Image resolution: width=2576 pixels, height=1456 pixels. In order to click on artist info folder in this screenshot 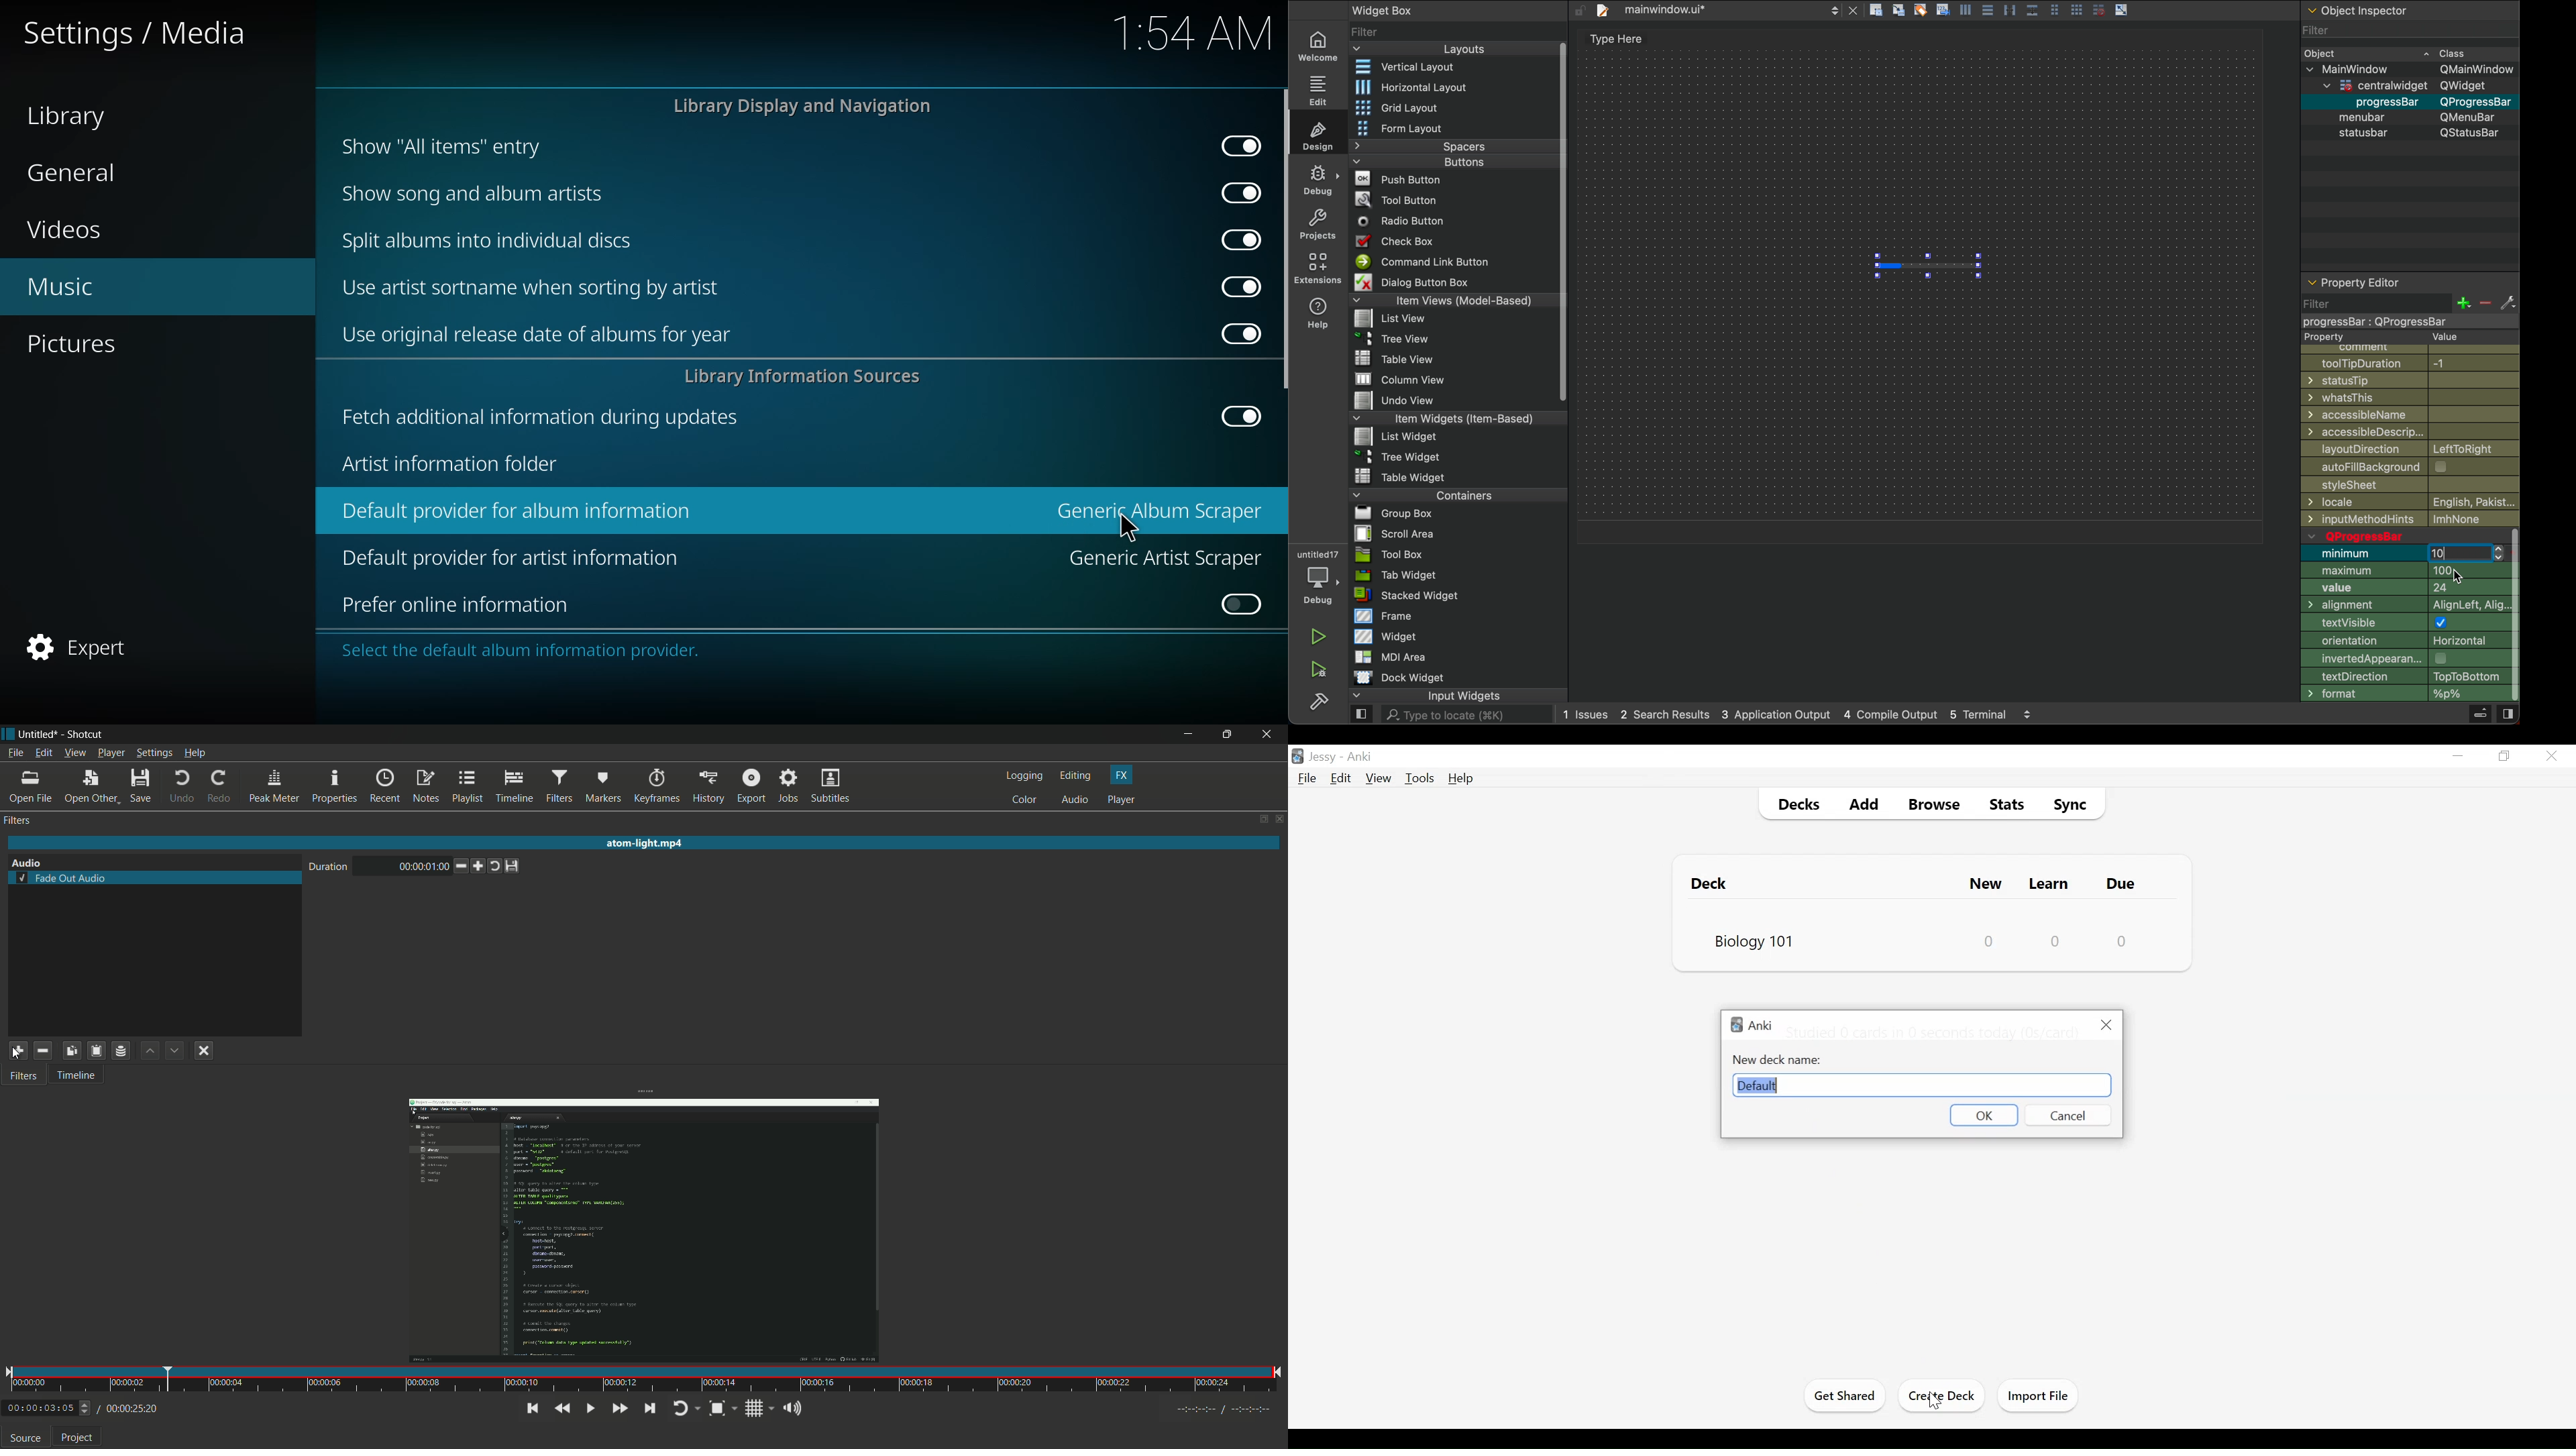, I will do `click(457, 465)`.